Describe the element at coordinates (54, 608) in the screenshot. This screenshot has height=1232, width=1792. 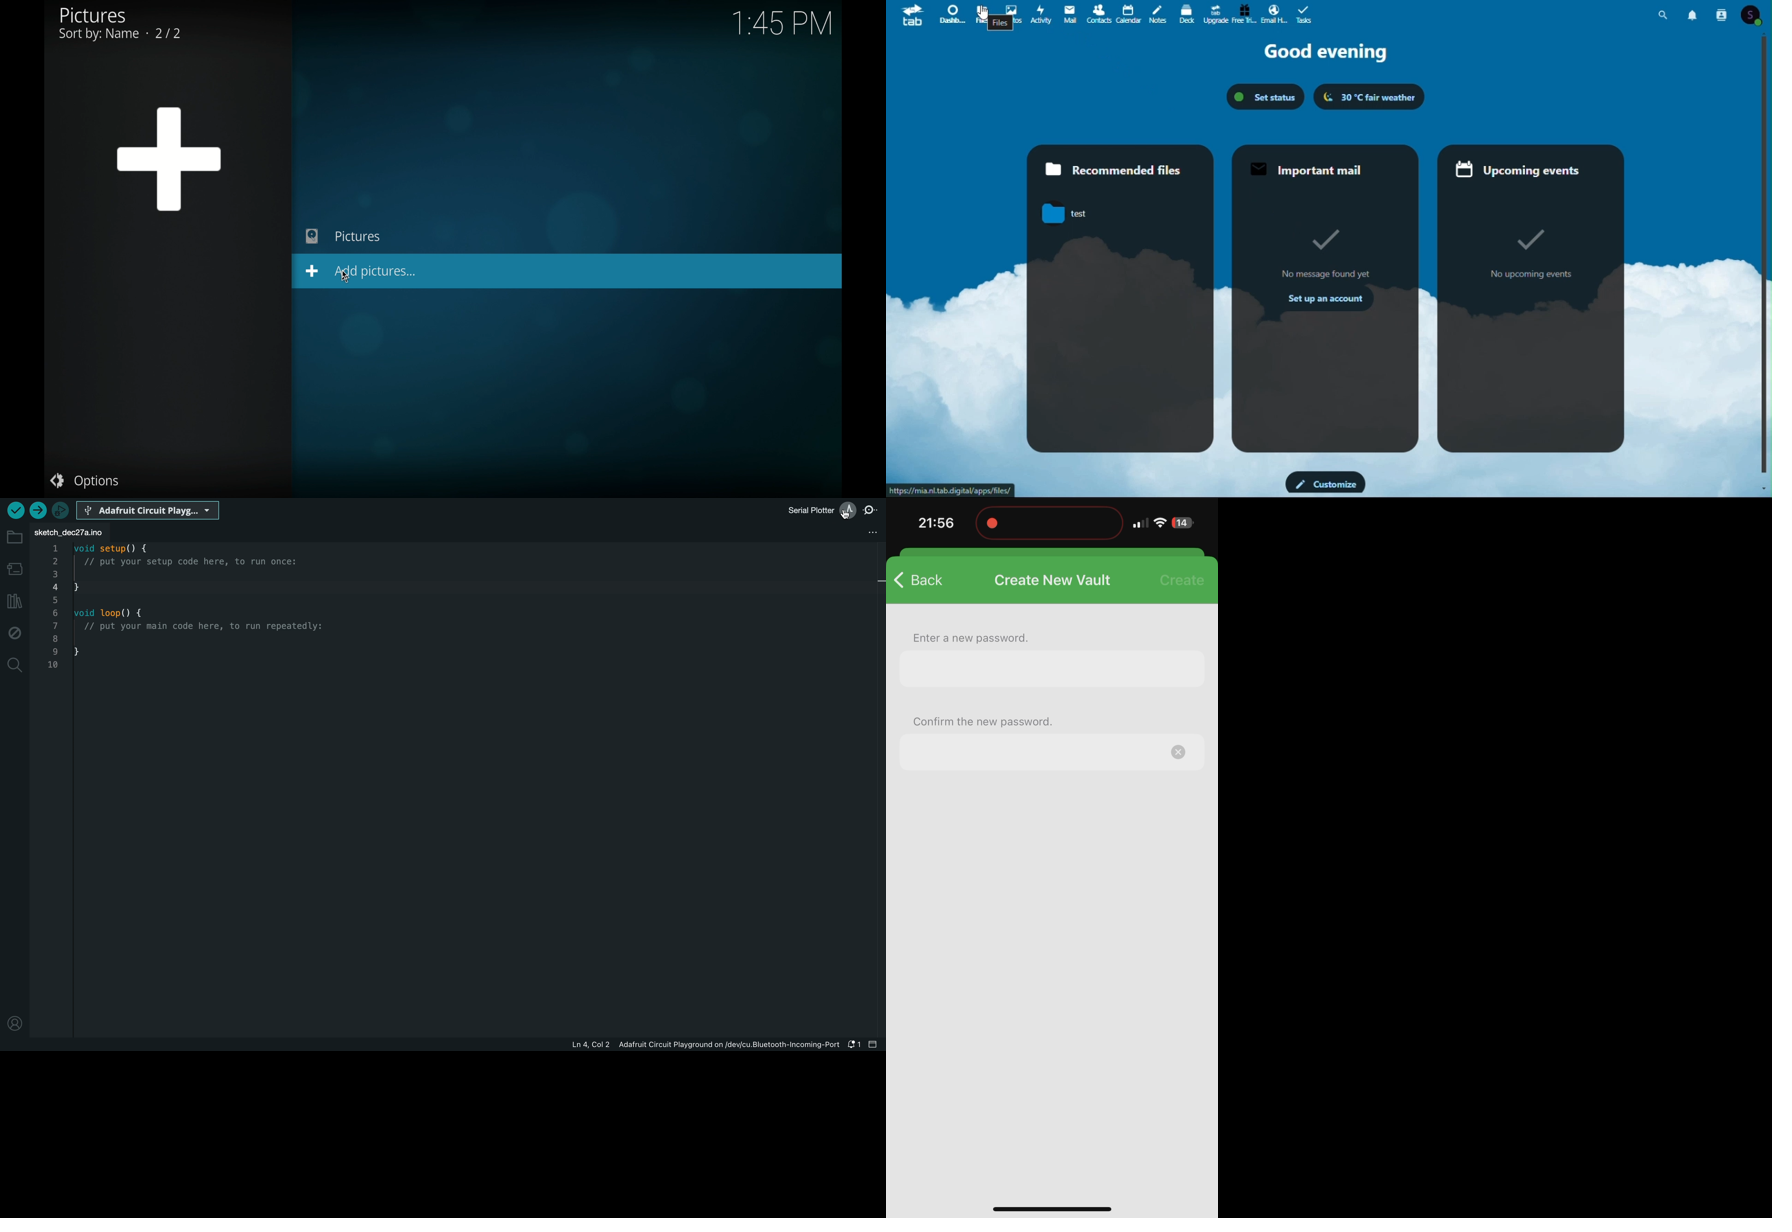
I see `Line Numbers` at that location.